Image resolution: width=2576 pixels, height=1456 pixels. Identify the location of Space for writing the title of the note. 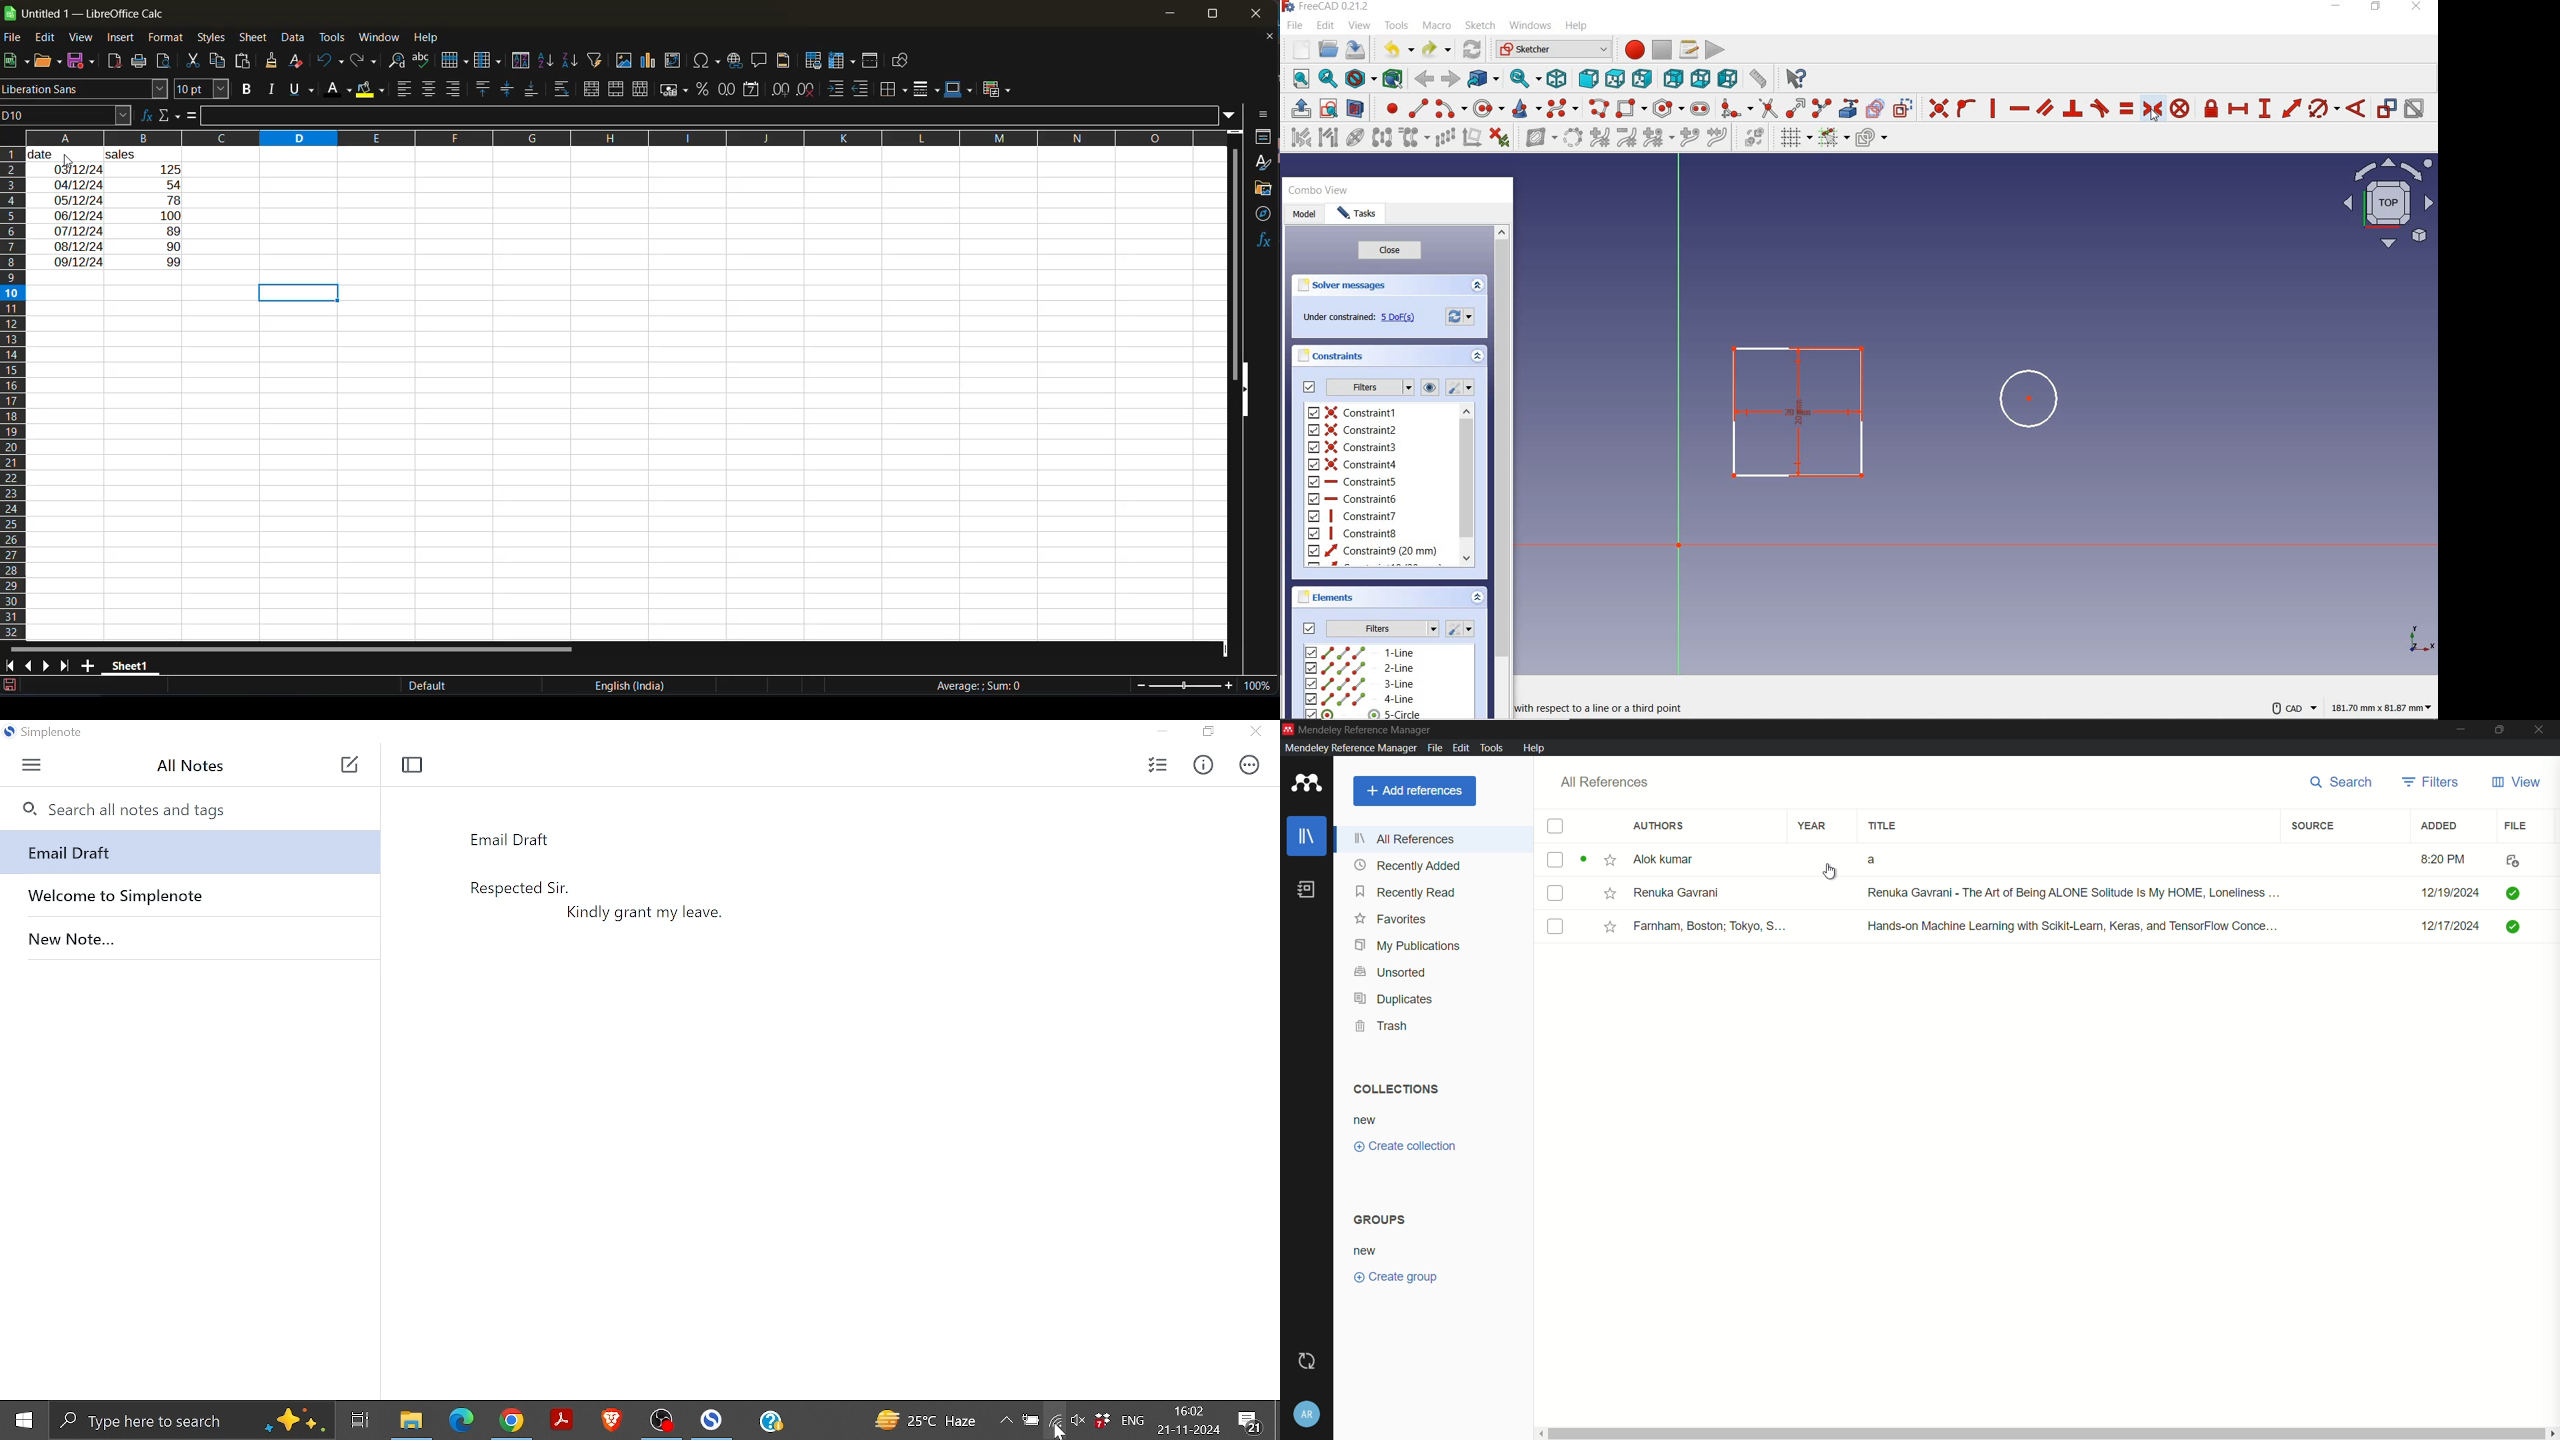
(559, 837).